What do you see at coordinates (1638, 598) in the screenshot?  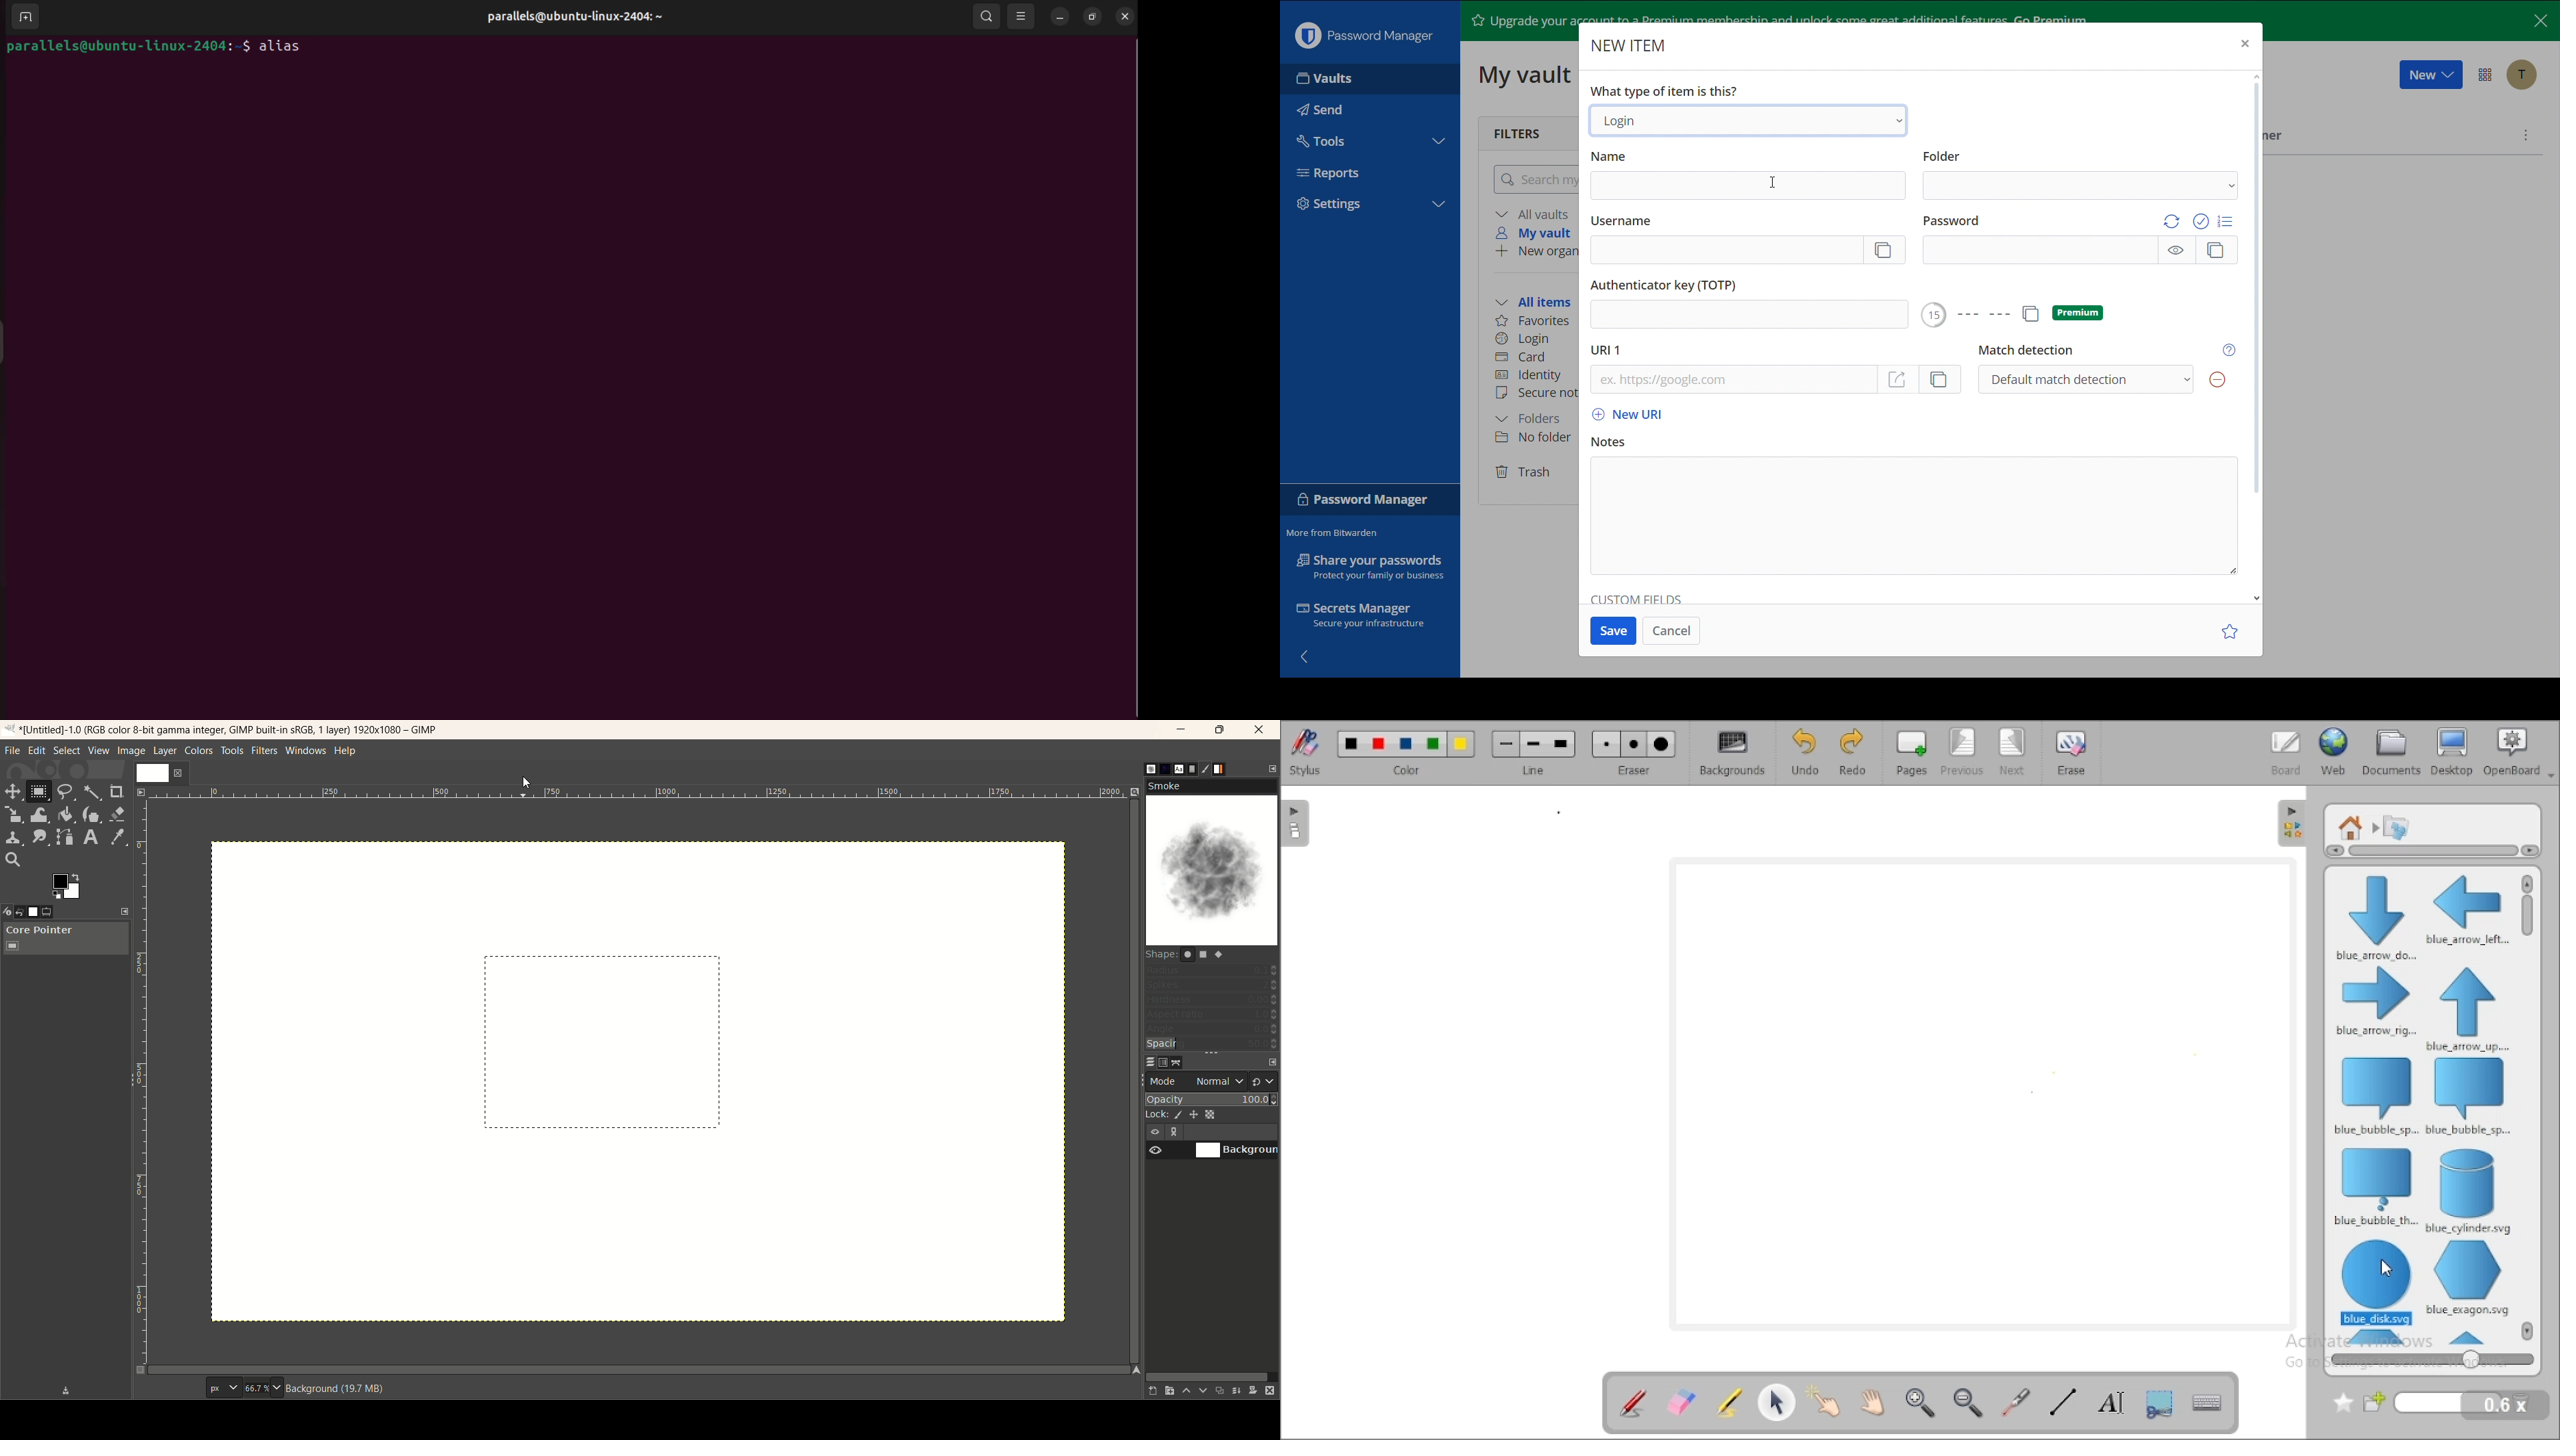 I see `Custom Fields` at bounding box center [1638, 598].